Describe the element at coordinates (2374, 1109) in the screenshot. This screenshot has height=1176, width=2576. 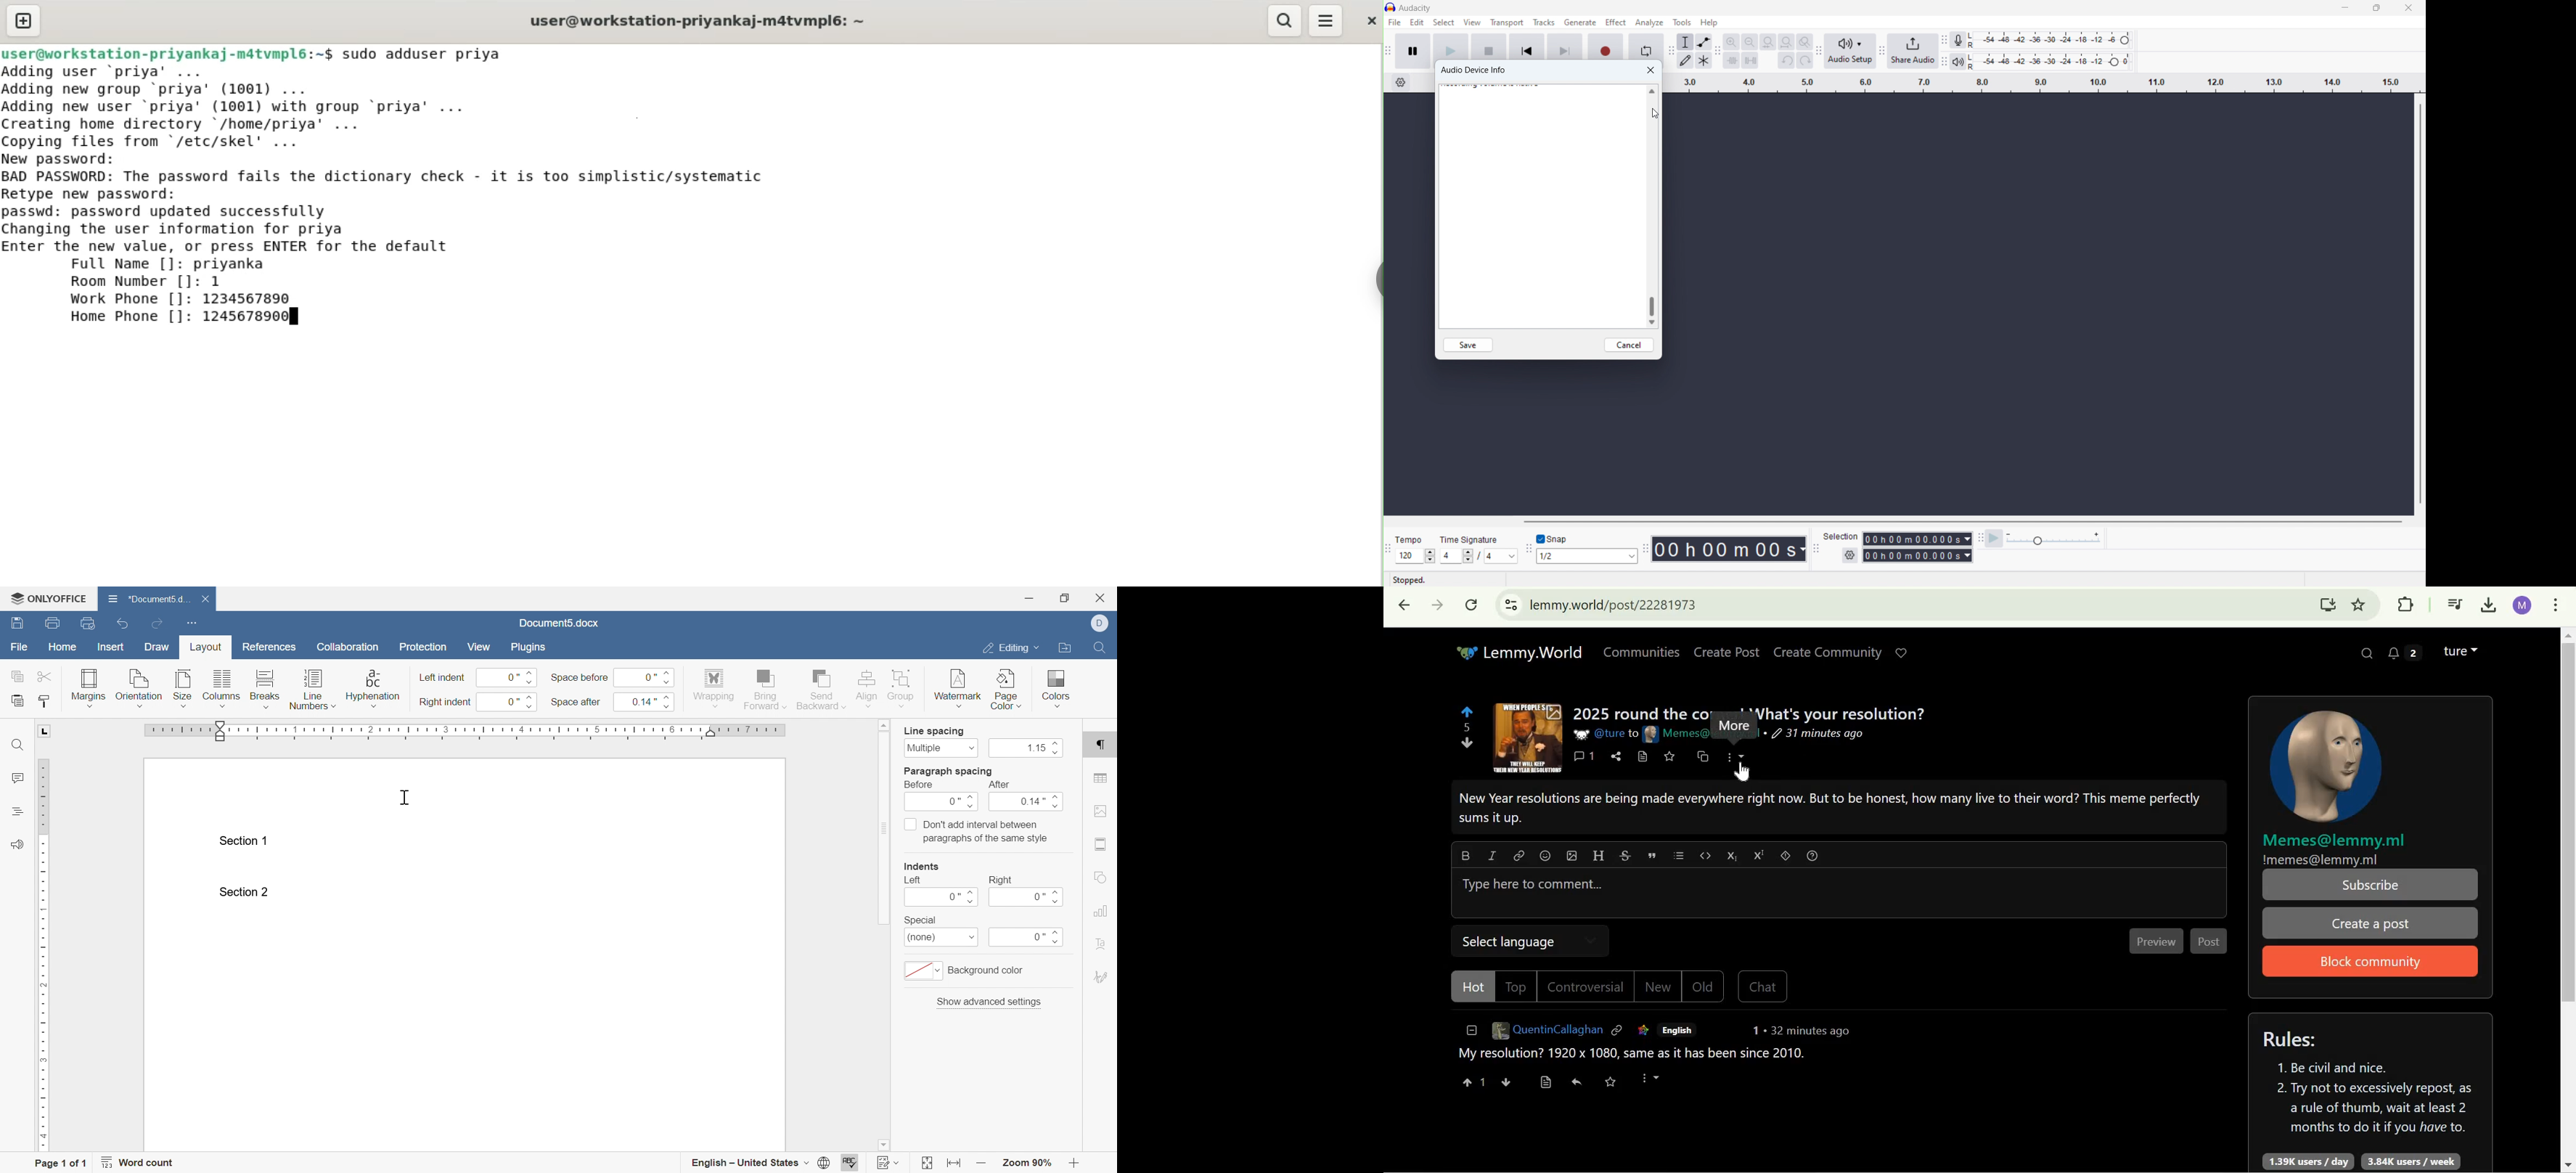
I see `2. Try not to excessively repost, as
a rule of thumb, wait at least 2
months to do it if you have to.` at that location.